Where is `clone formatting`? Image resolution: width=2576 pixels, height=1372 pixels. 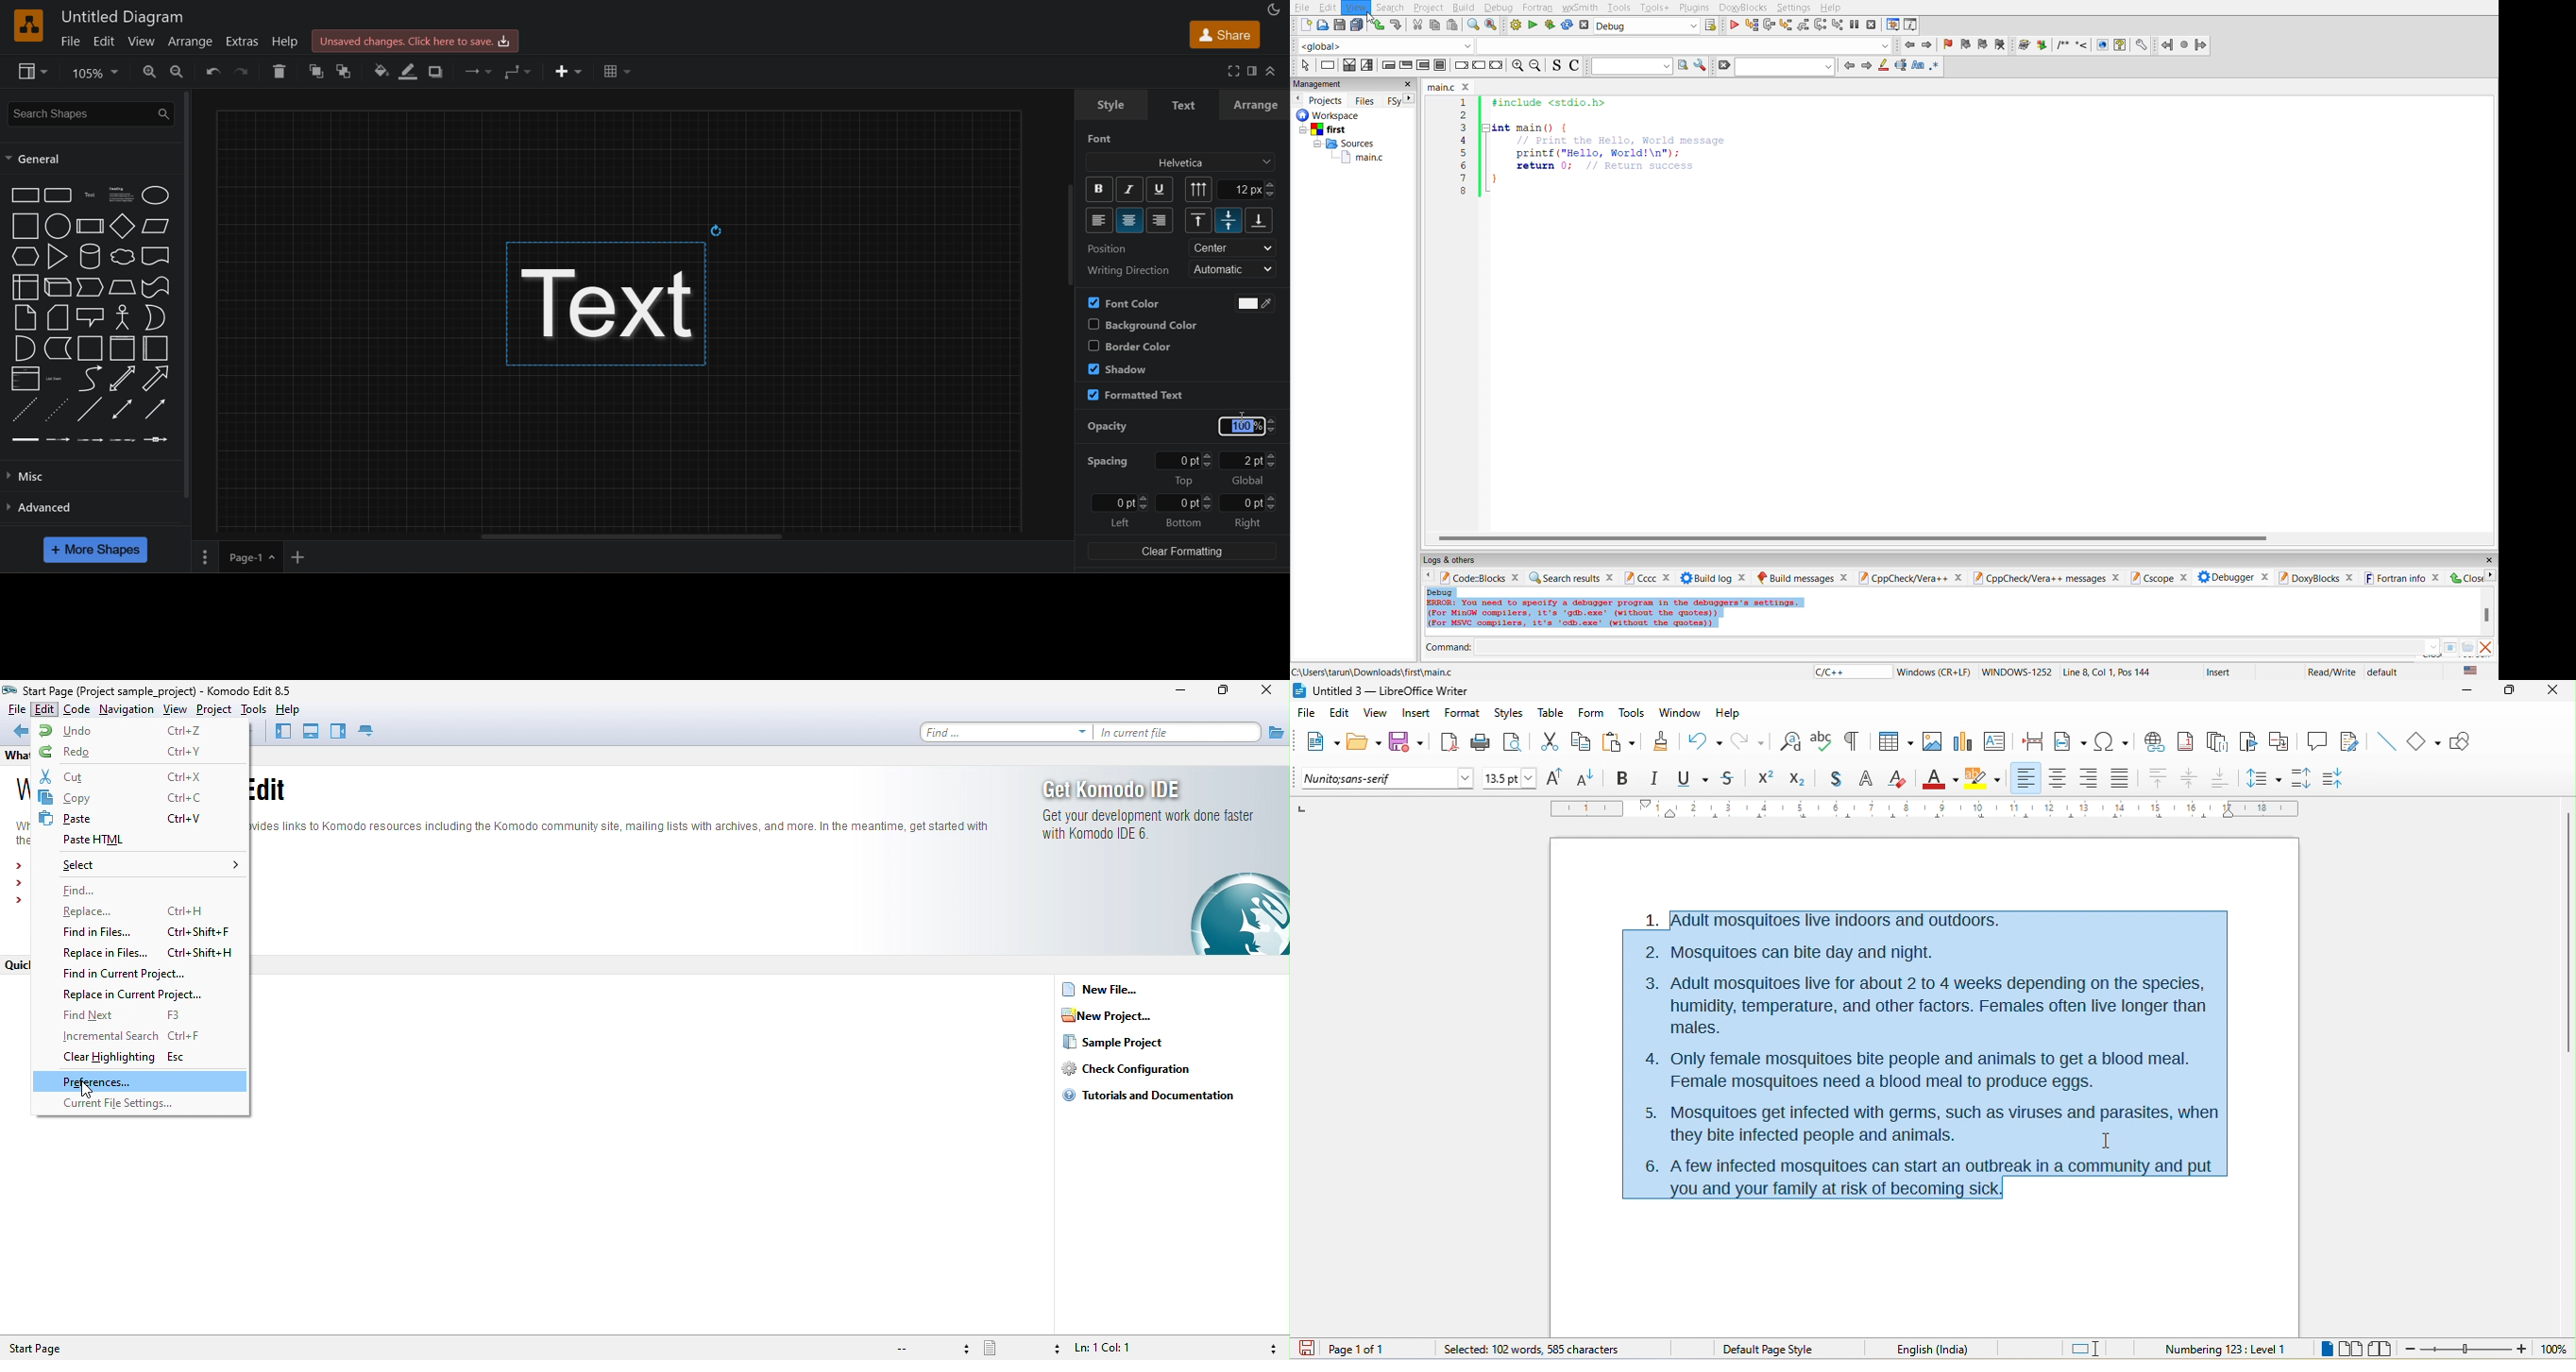
clone formatting is located at coordinates (1664, 743).